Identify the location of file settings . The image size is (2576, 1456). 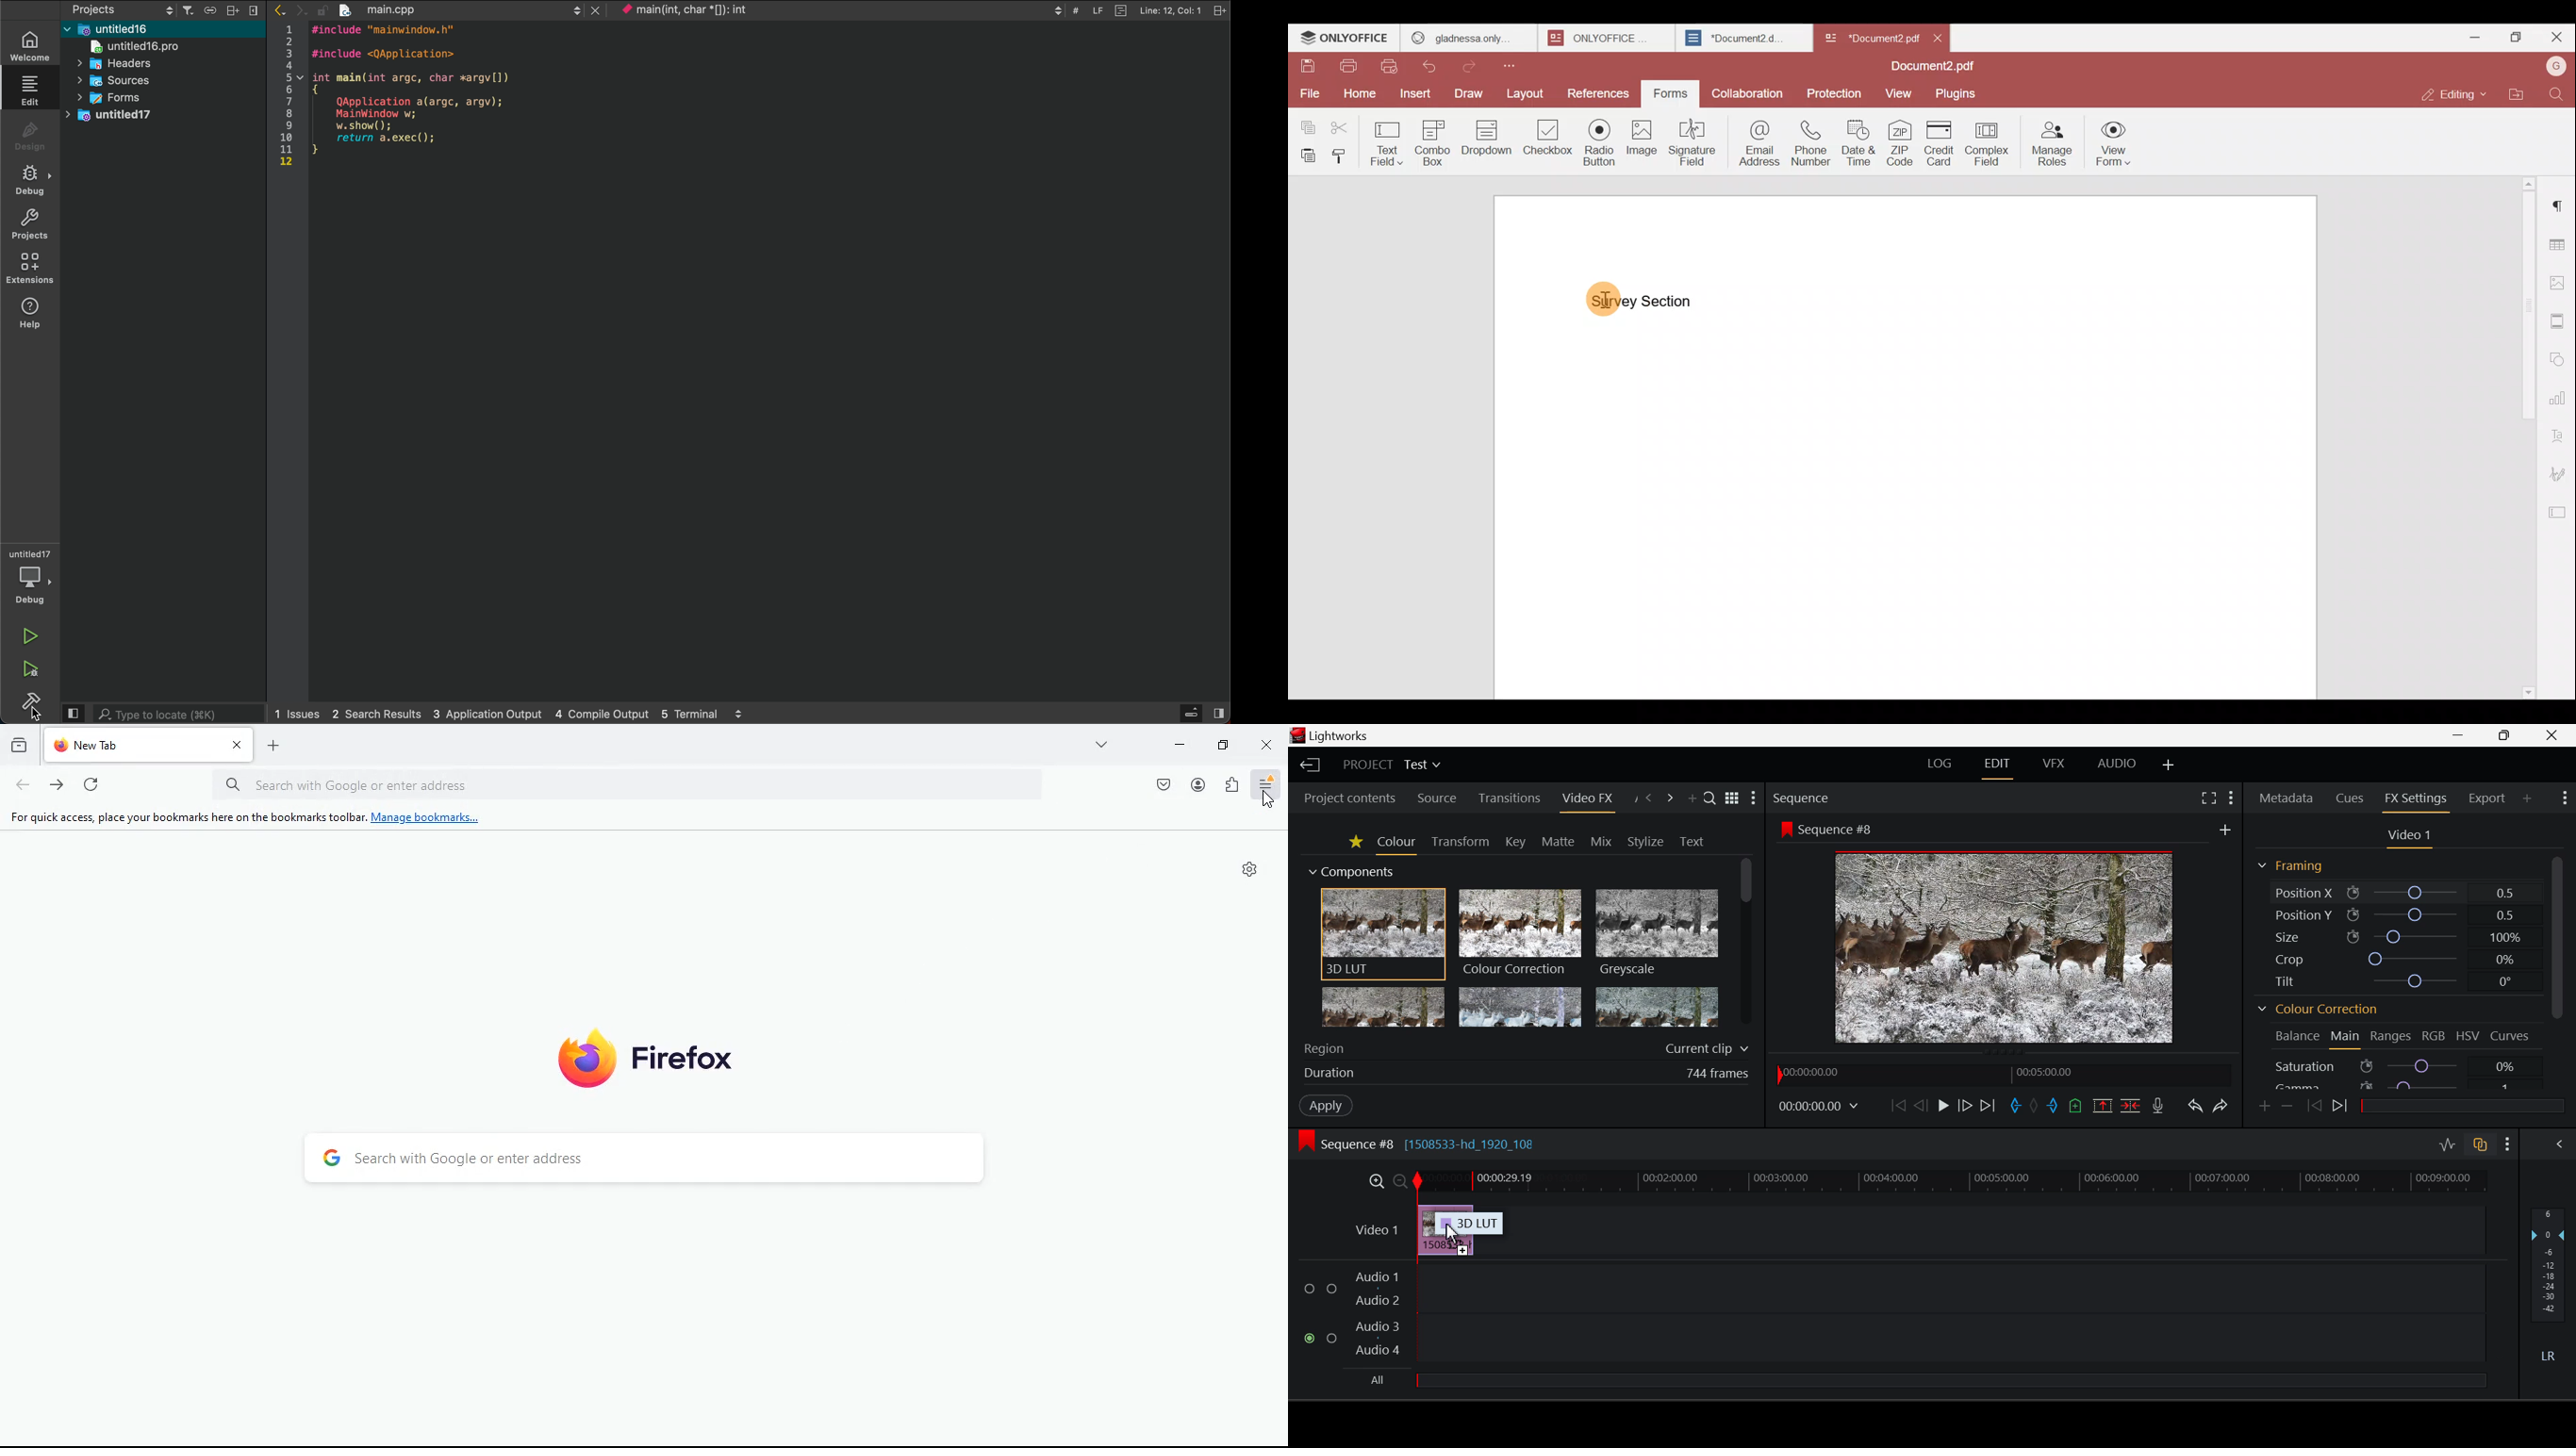
(1220, 9).